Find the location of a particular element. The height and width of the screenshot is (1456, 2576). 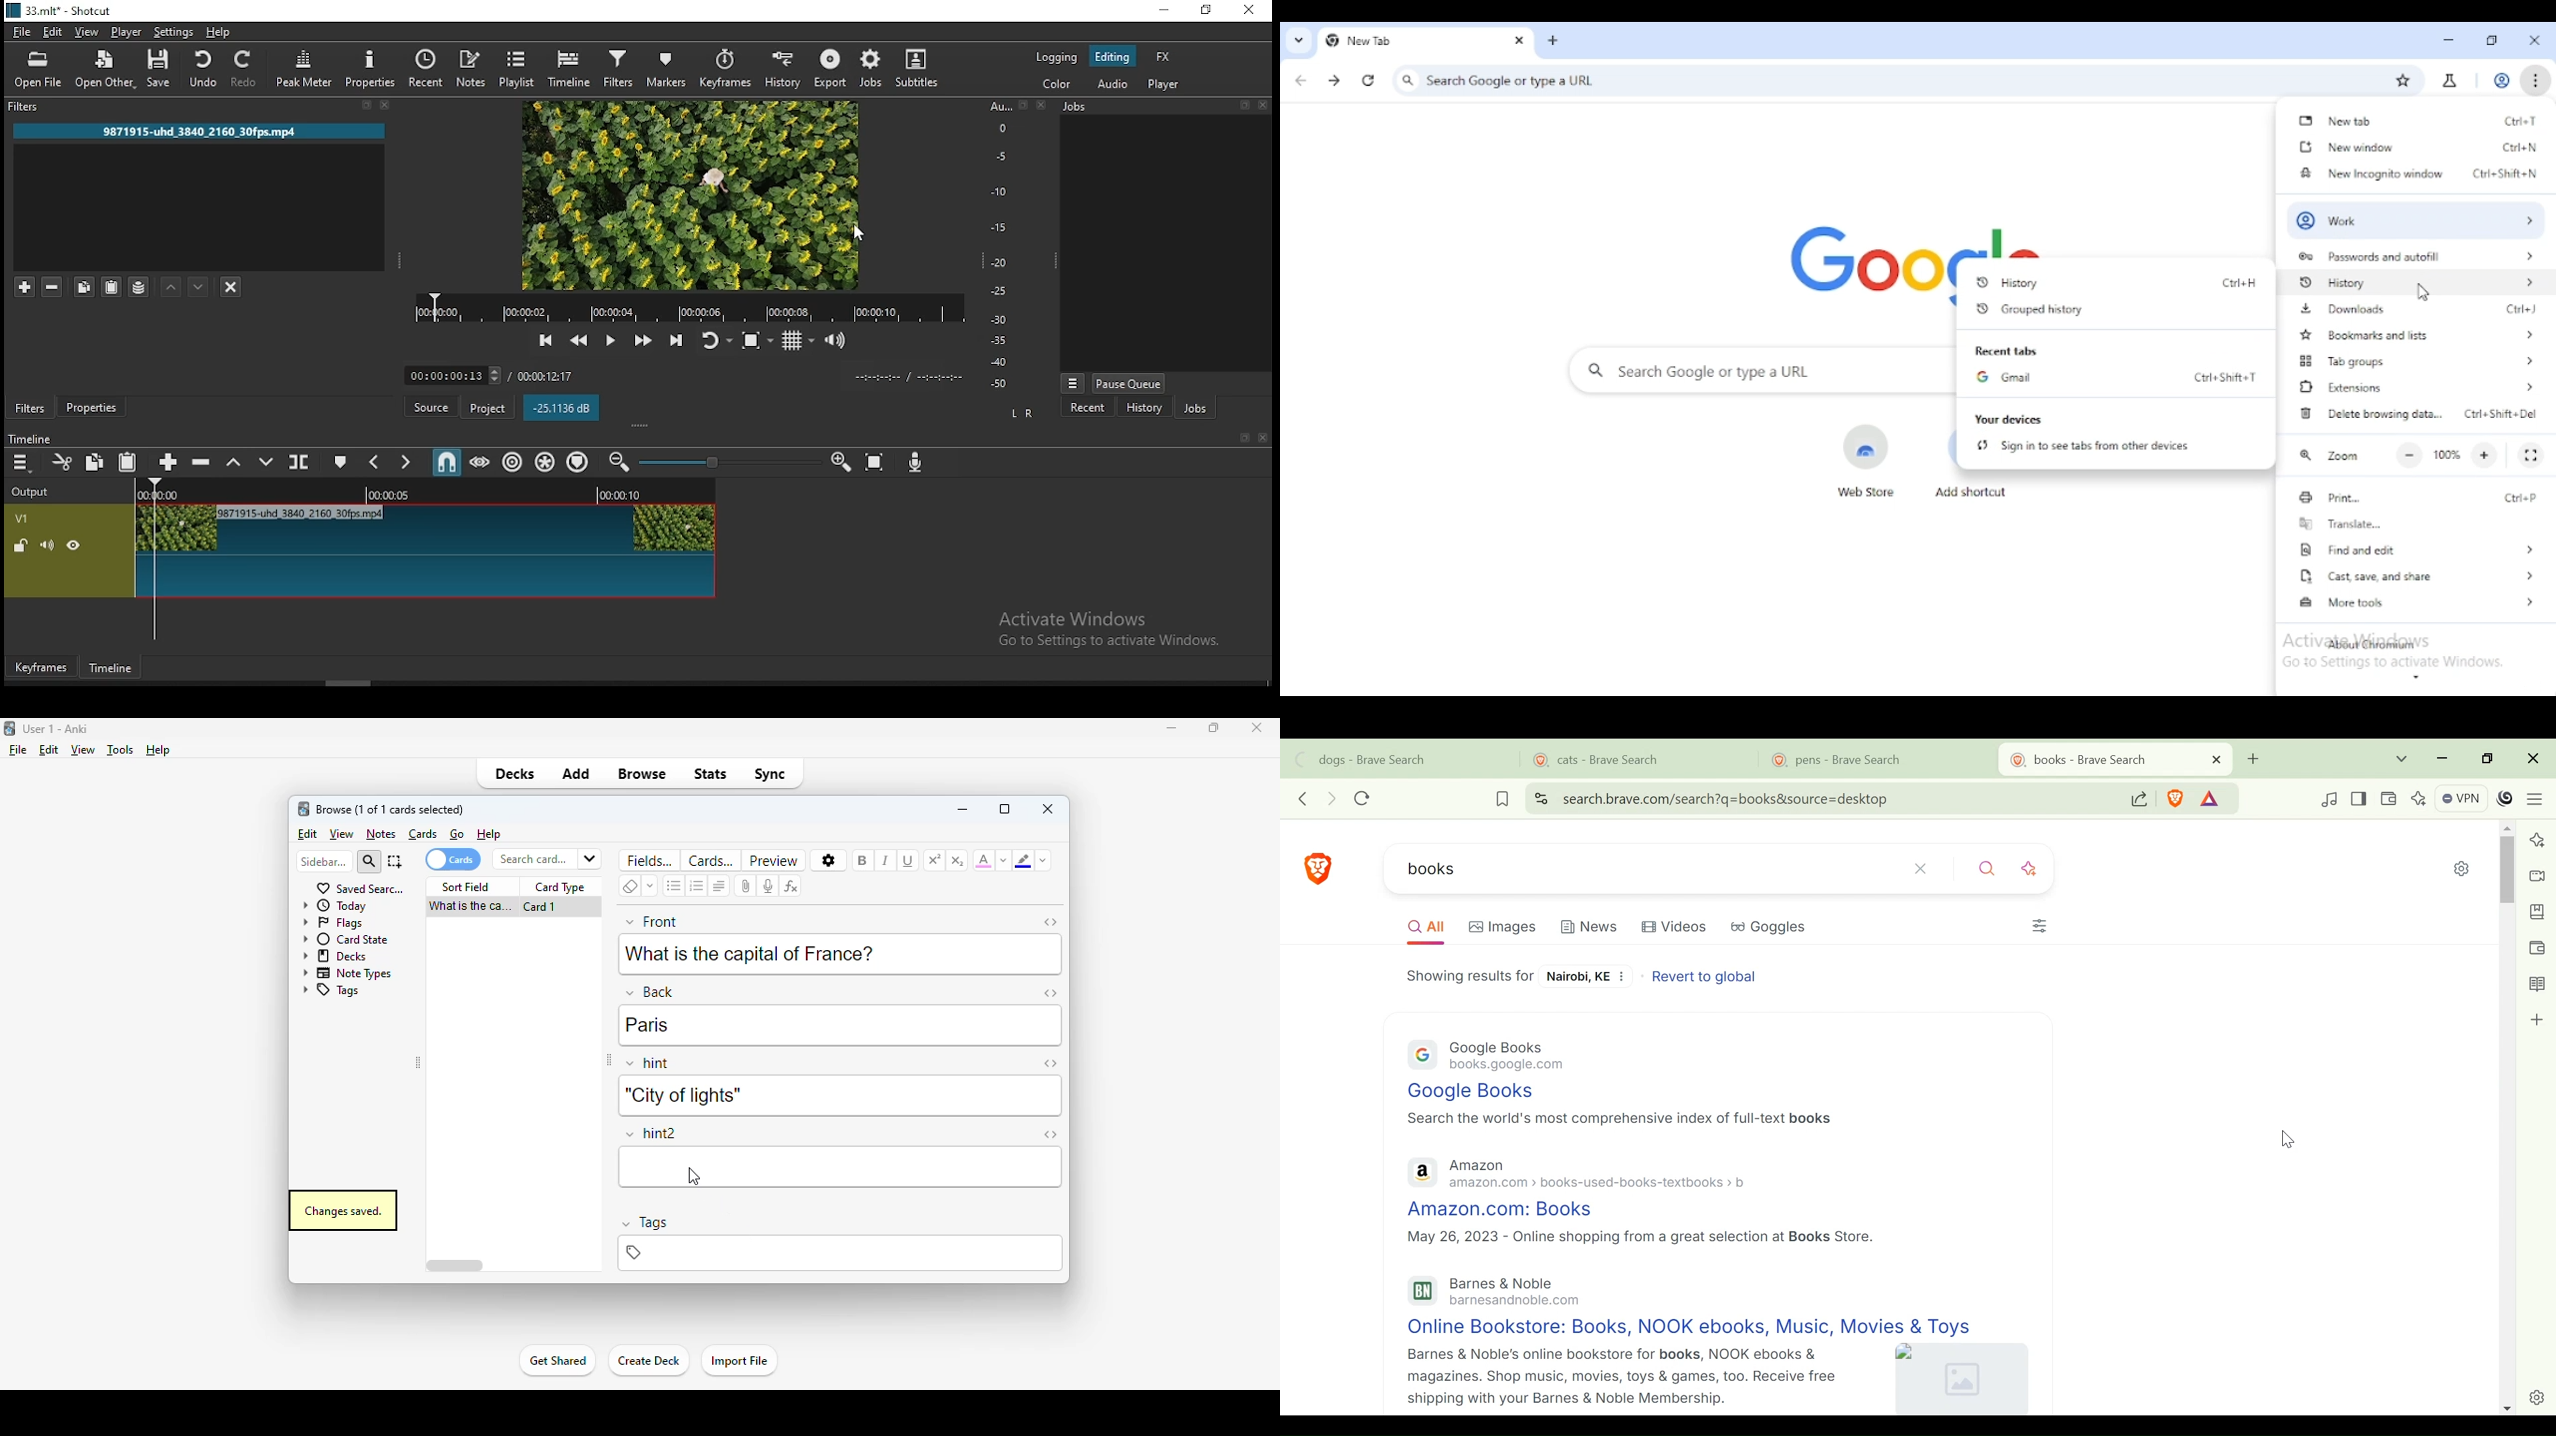

properties is located at coordinates (368, 67).